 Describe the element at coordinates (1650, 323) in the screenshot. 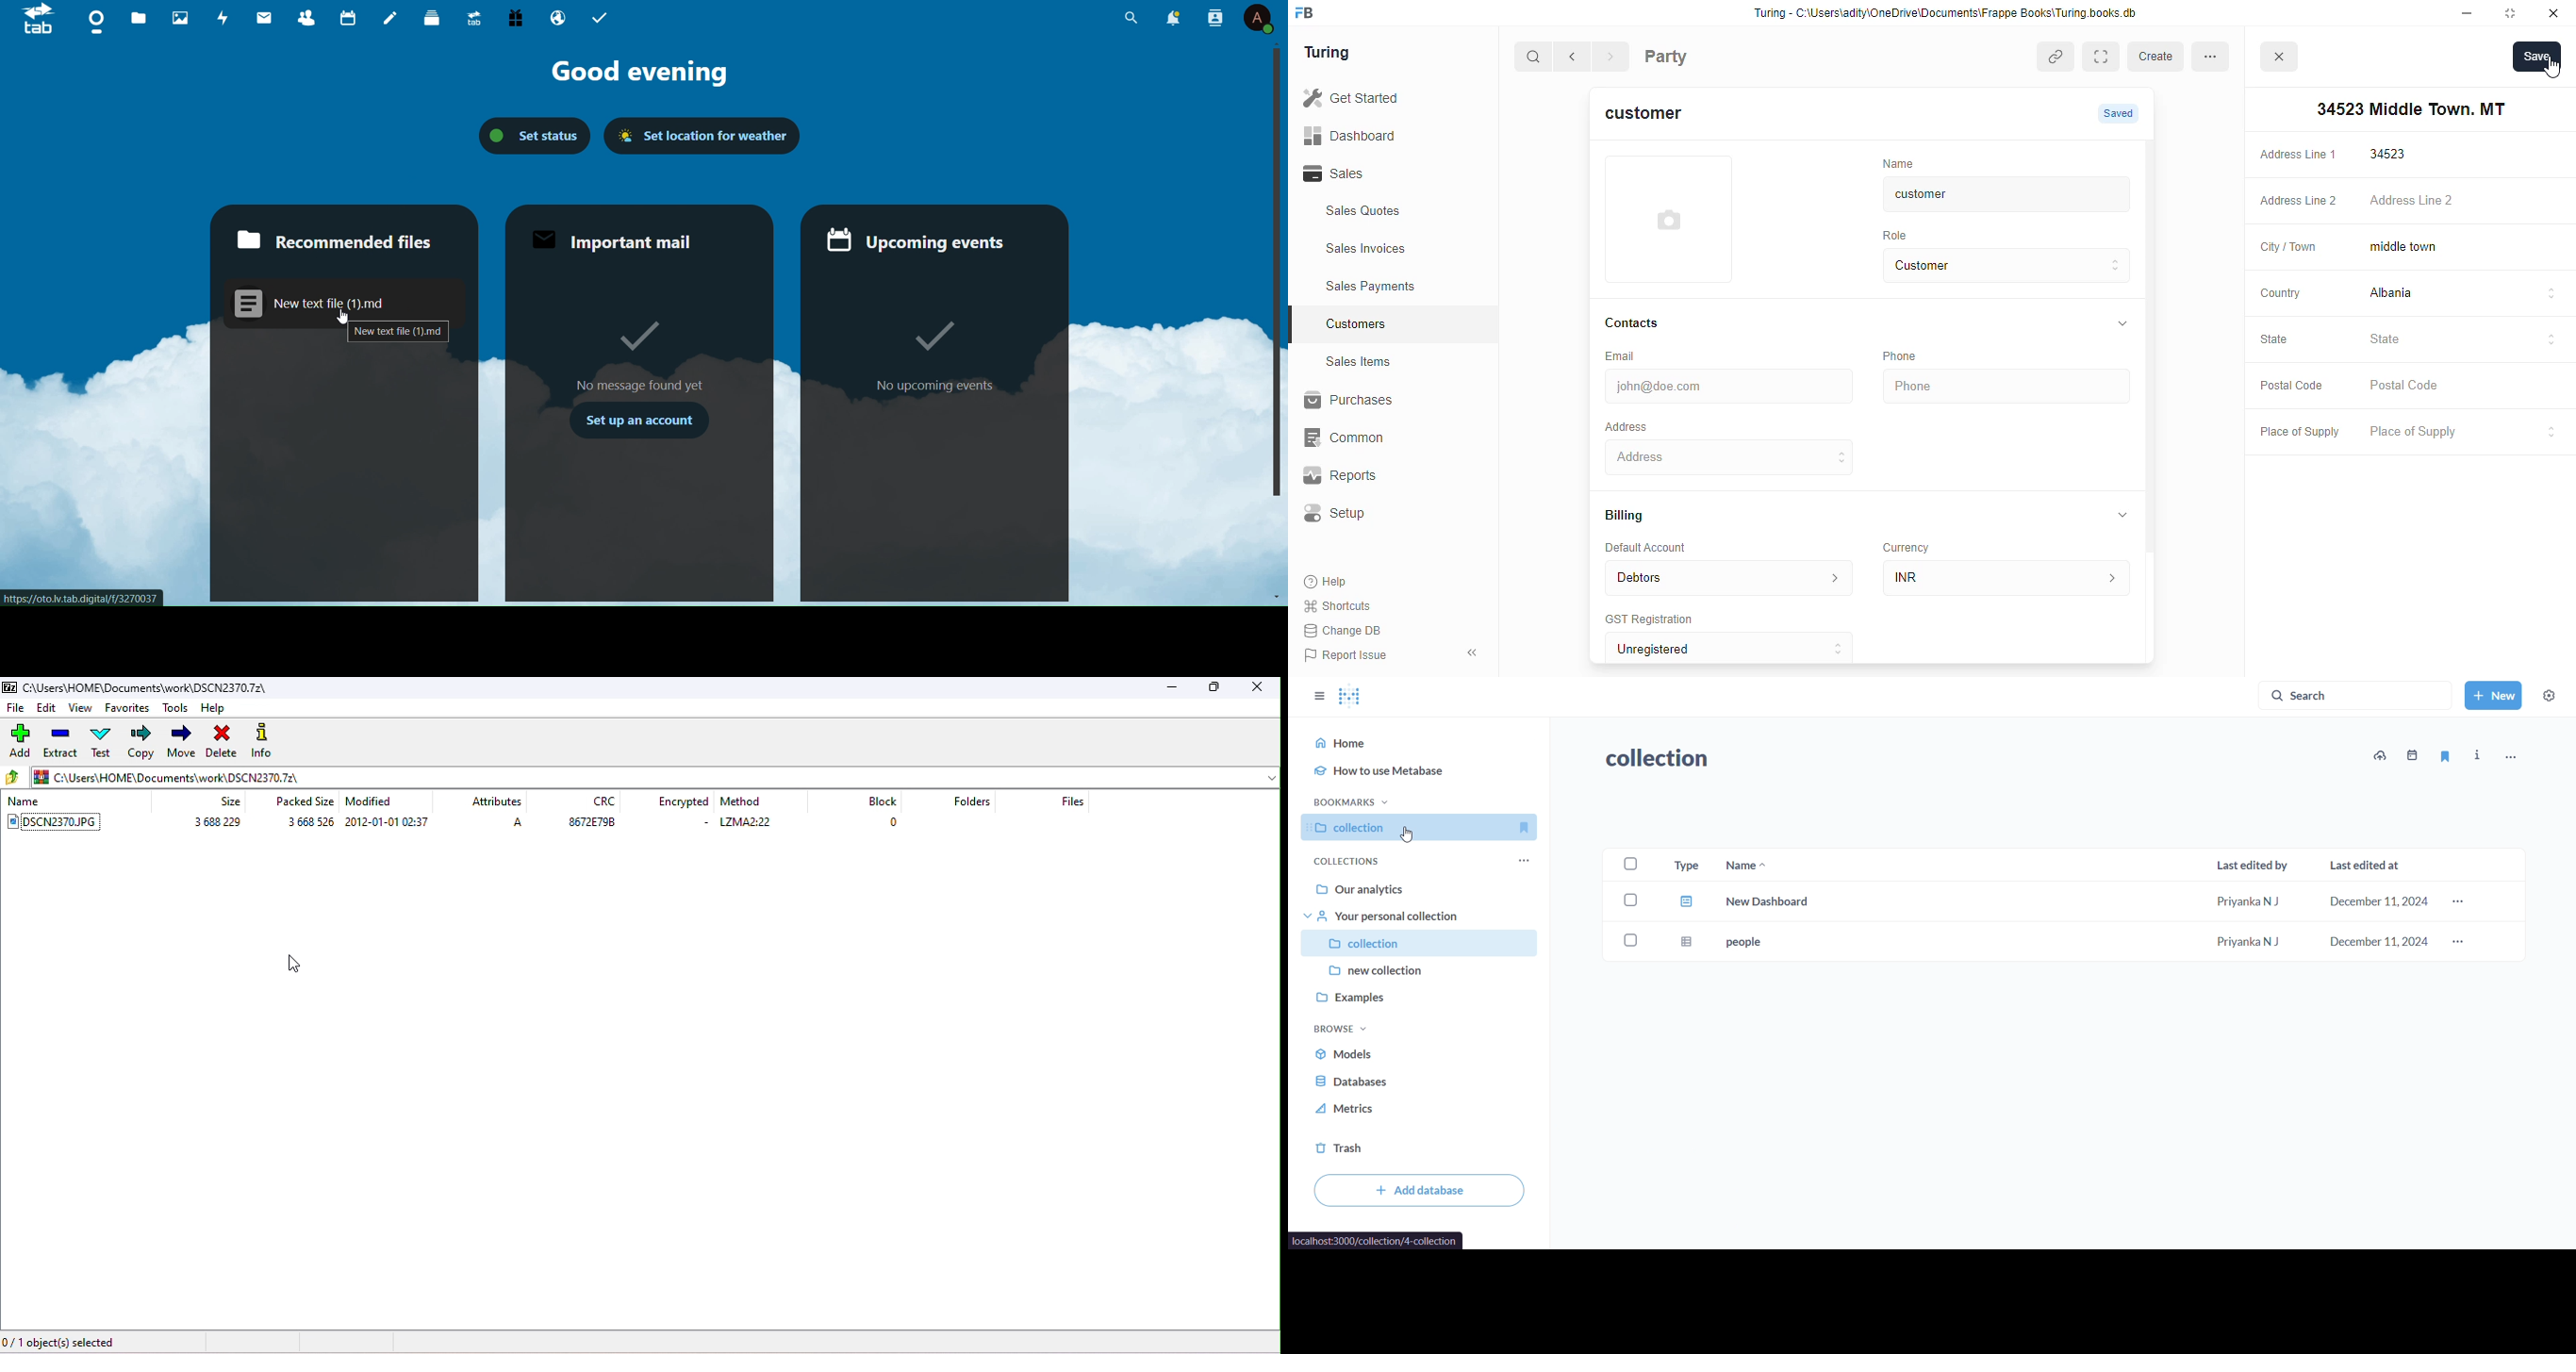

I see `Contacts` at that location.